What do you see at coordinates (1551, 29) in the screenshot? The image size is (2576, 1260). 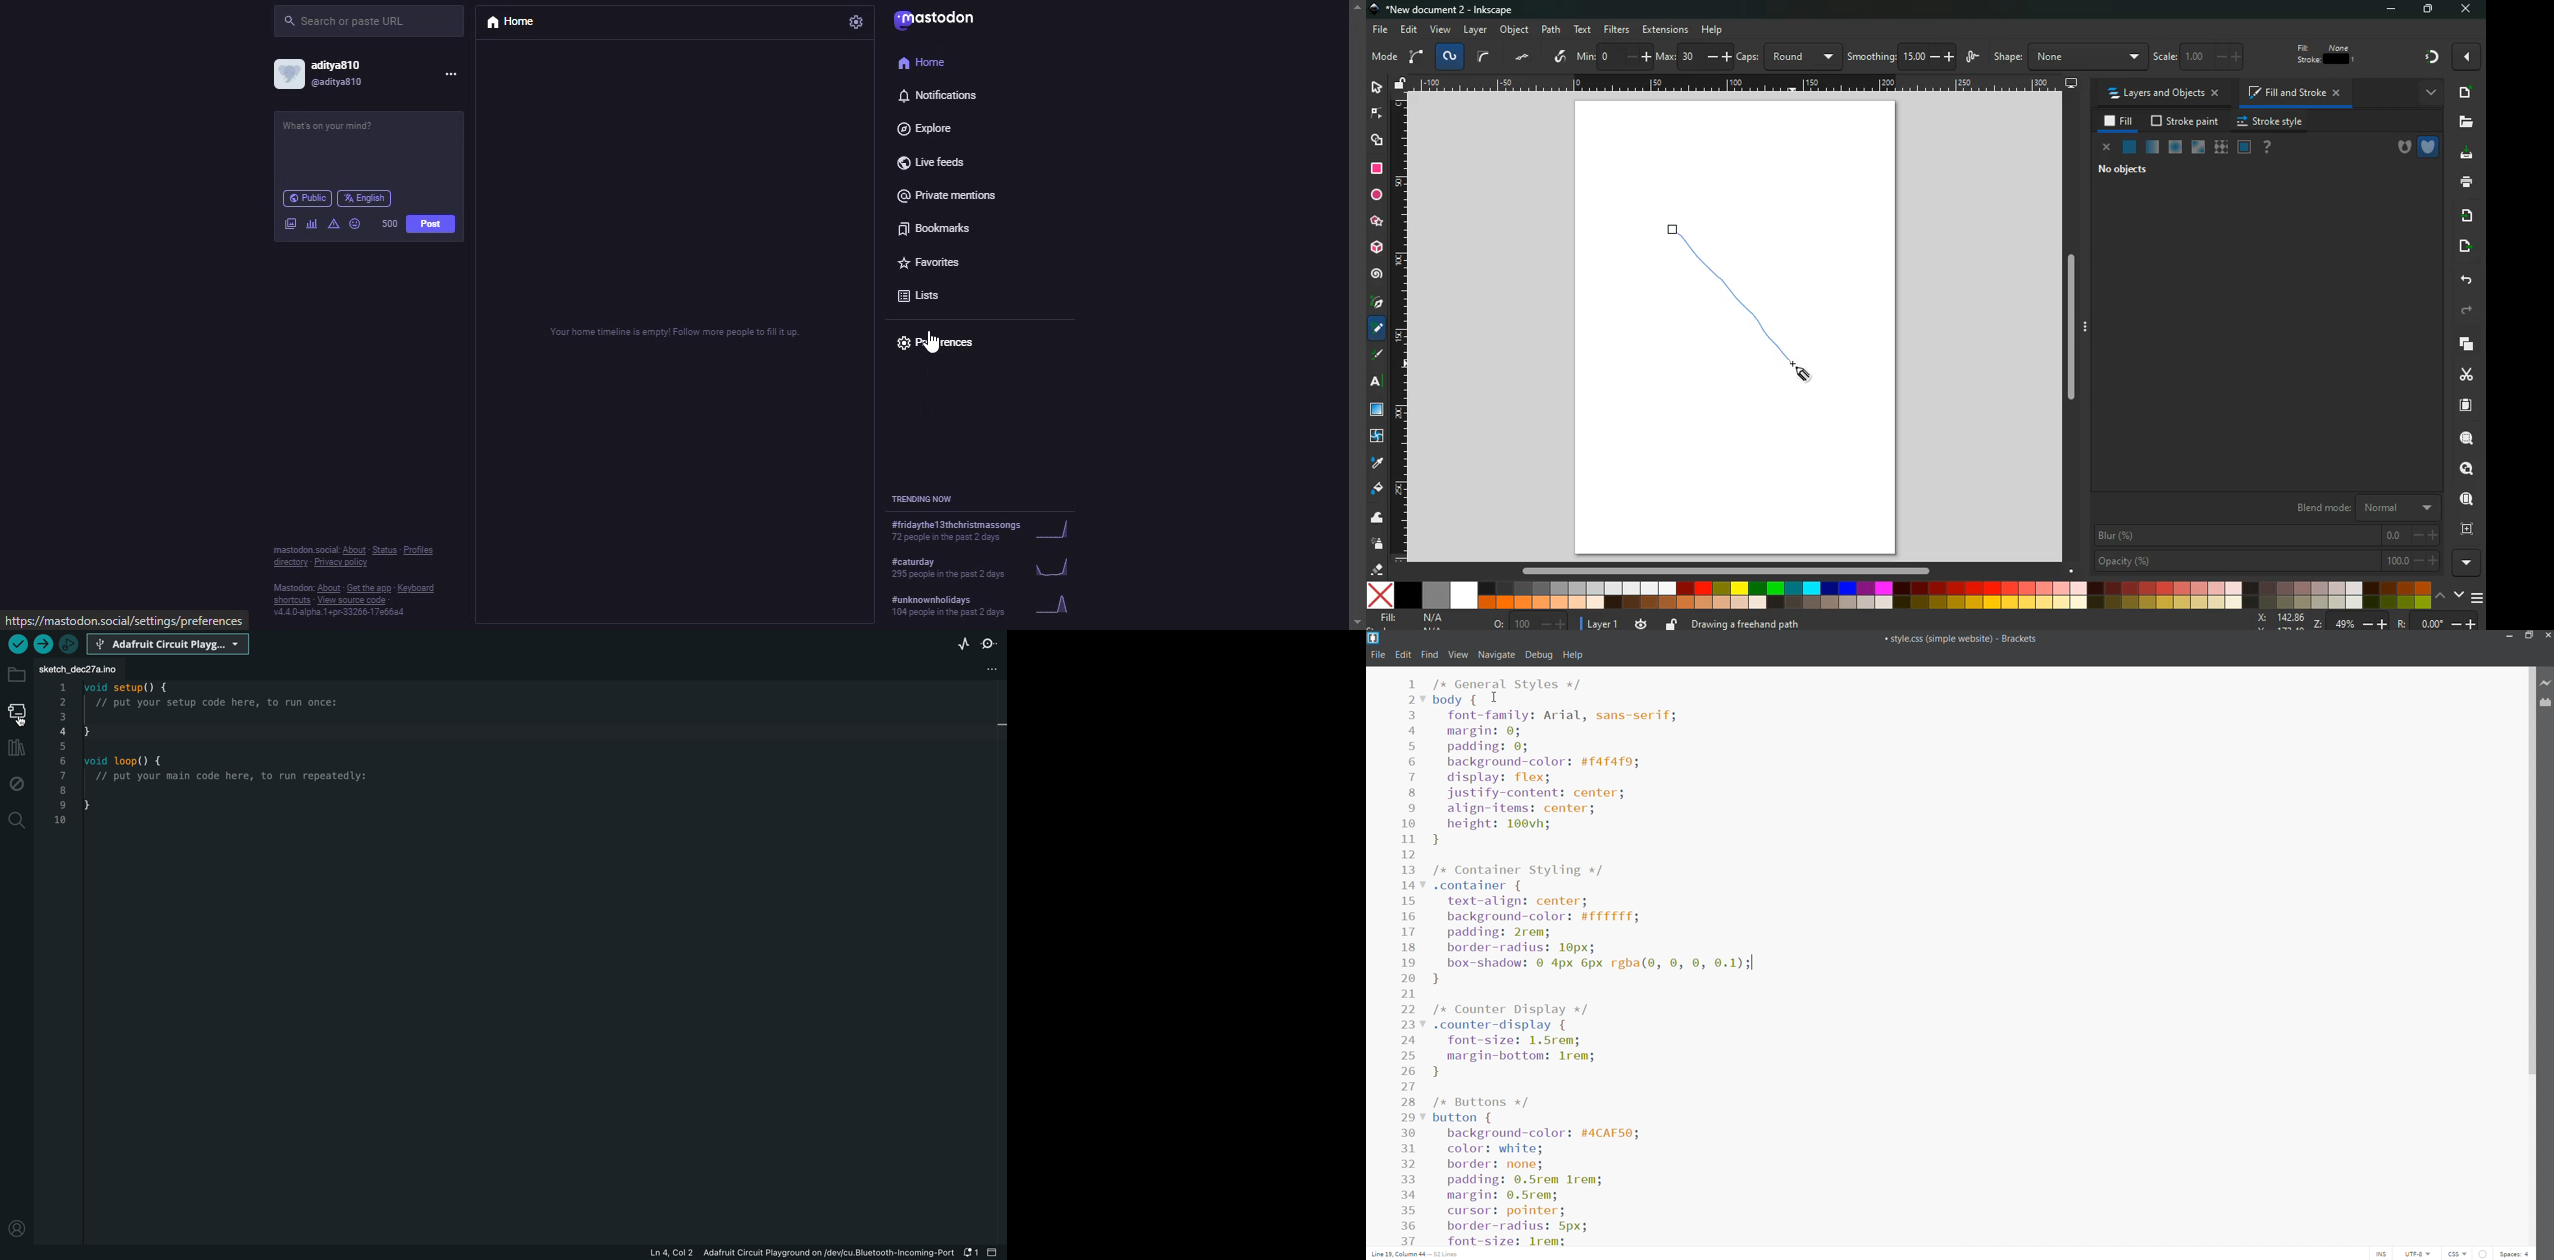 I see `path` at bounding box center [1551, 29].